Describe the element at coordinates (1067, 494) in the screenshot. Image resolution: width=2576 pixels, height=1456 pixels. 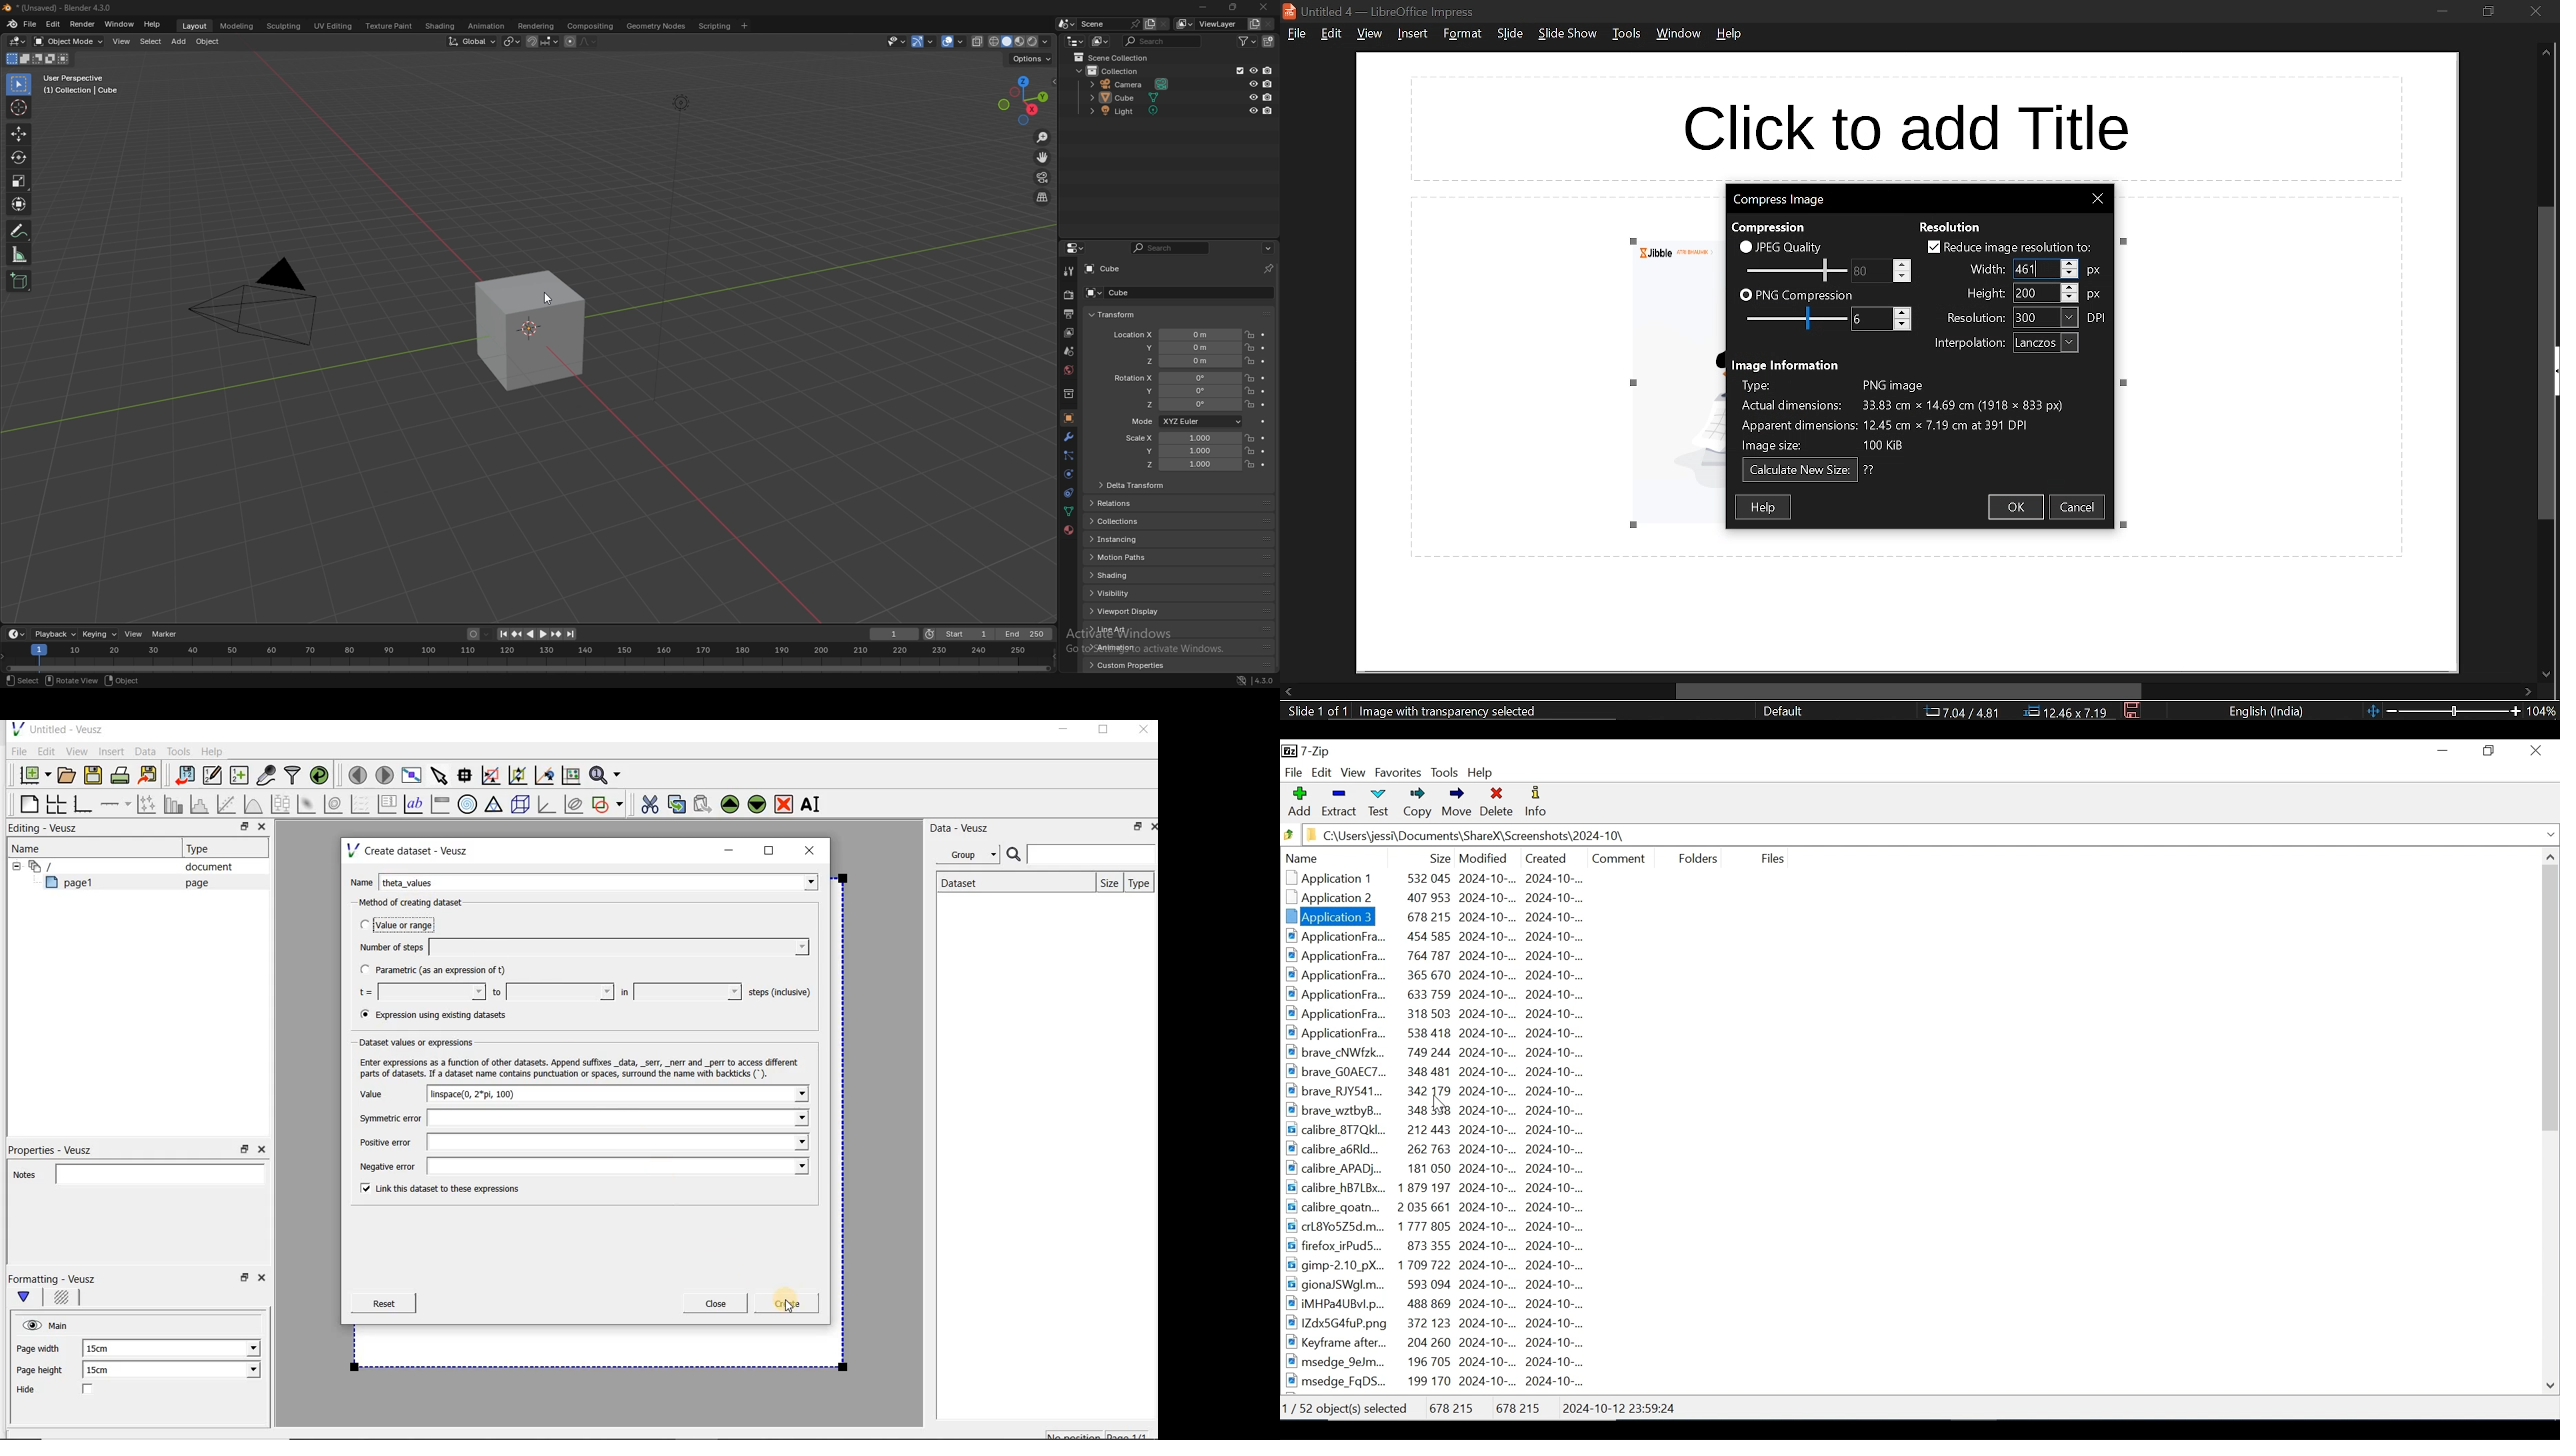
I see `physics` at that location.